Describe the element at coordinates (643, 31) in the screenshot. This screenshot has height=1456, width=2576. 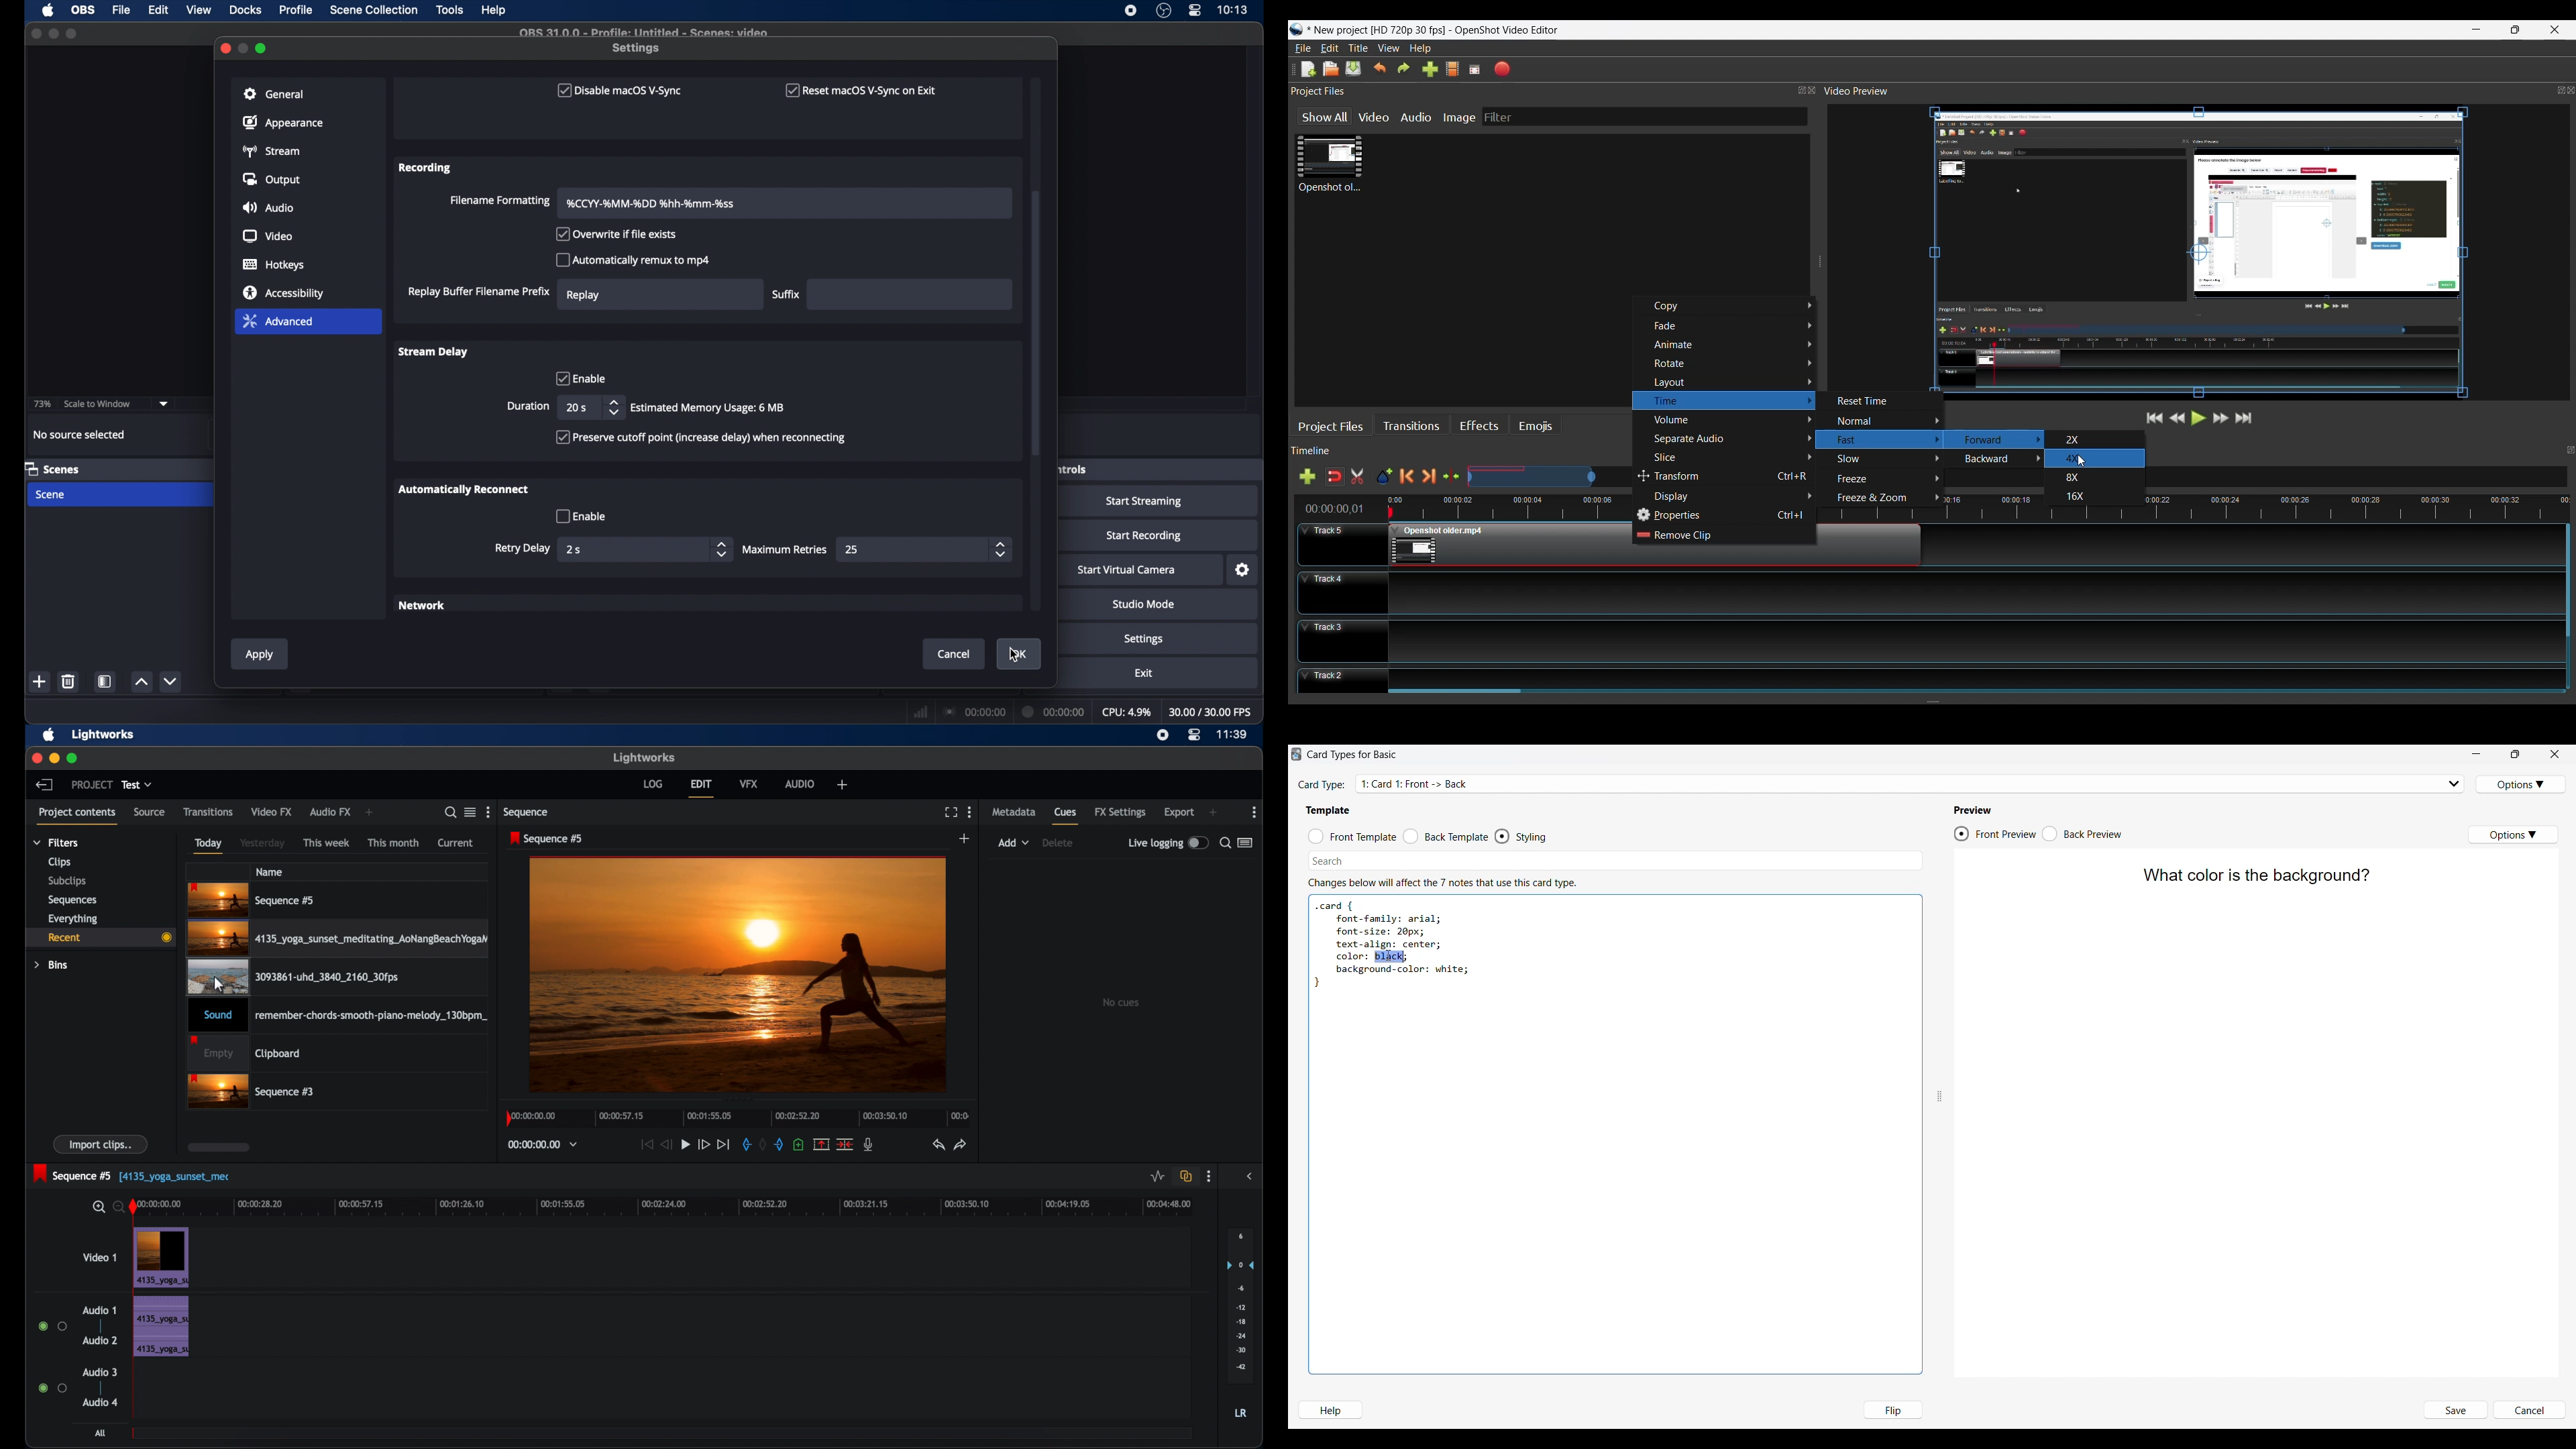
I see `file name` at that location.